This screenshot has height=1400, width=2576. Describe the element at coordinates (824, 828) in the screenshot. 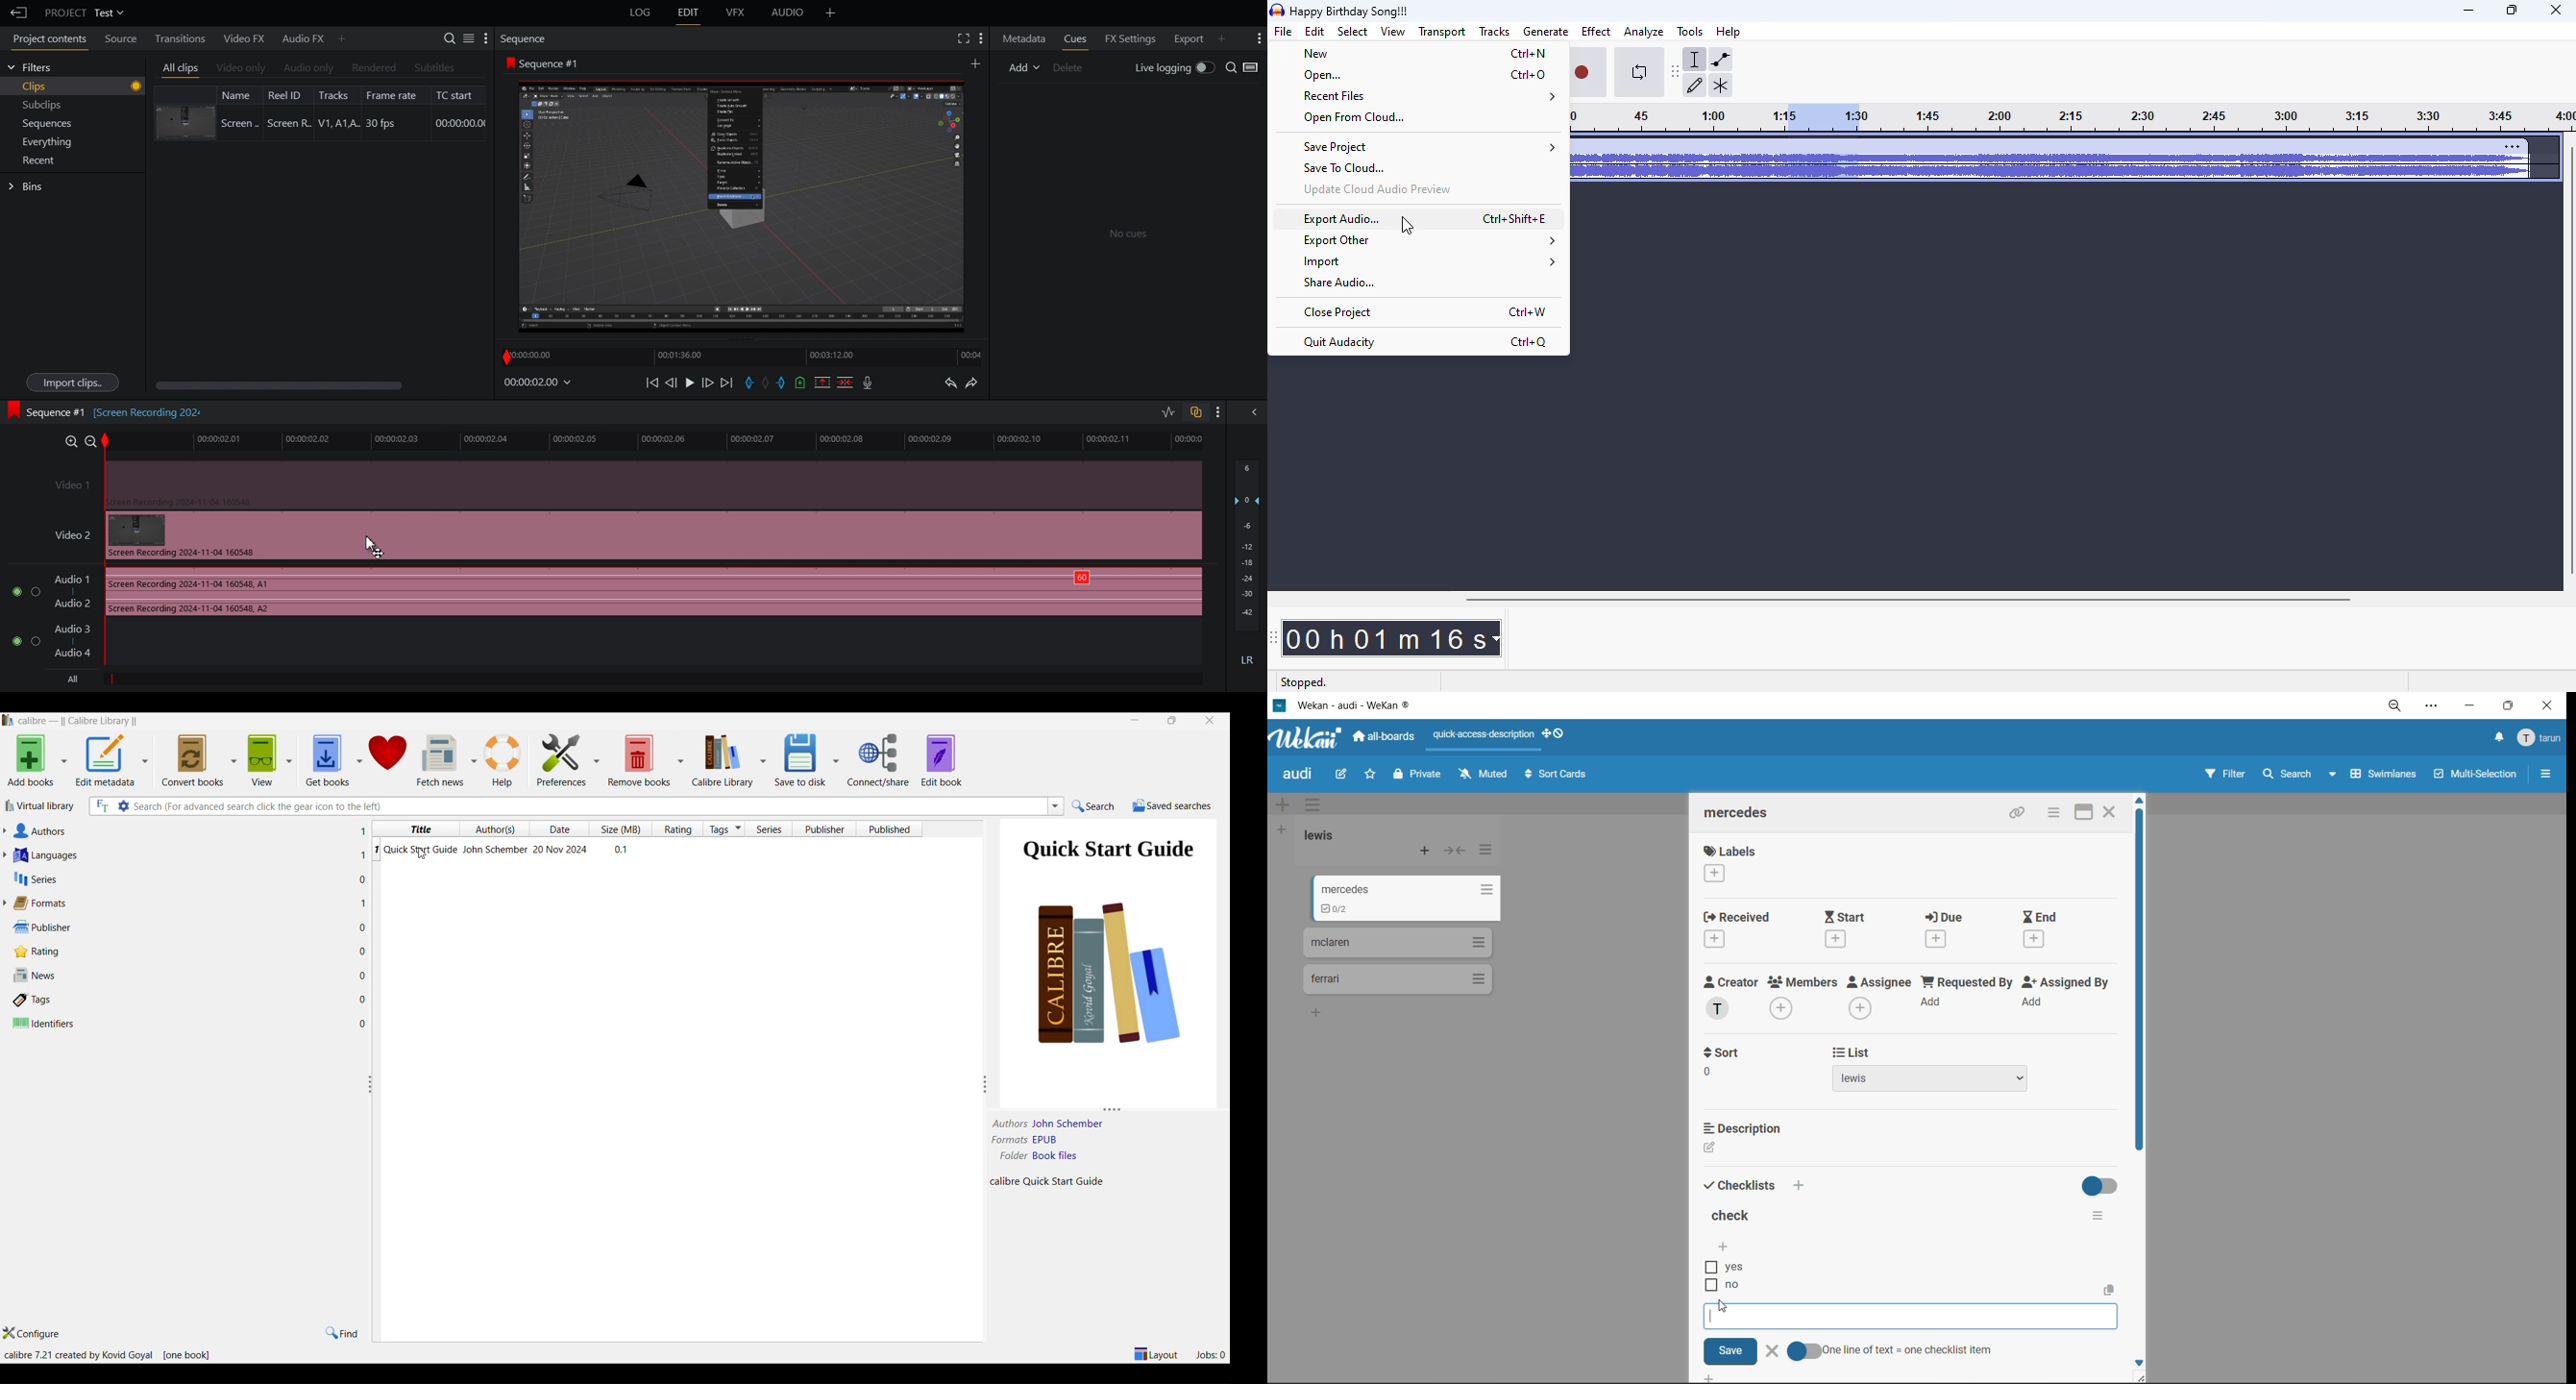

I see `publisher` at that location.